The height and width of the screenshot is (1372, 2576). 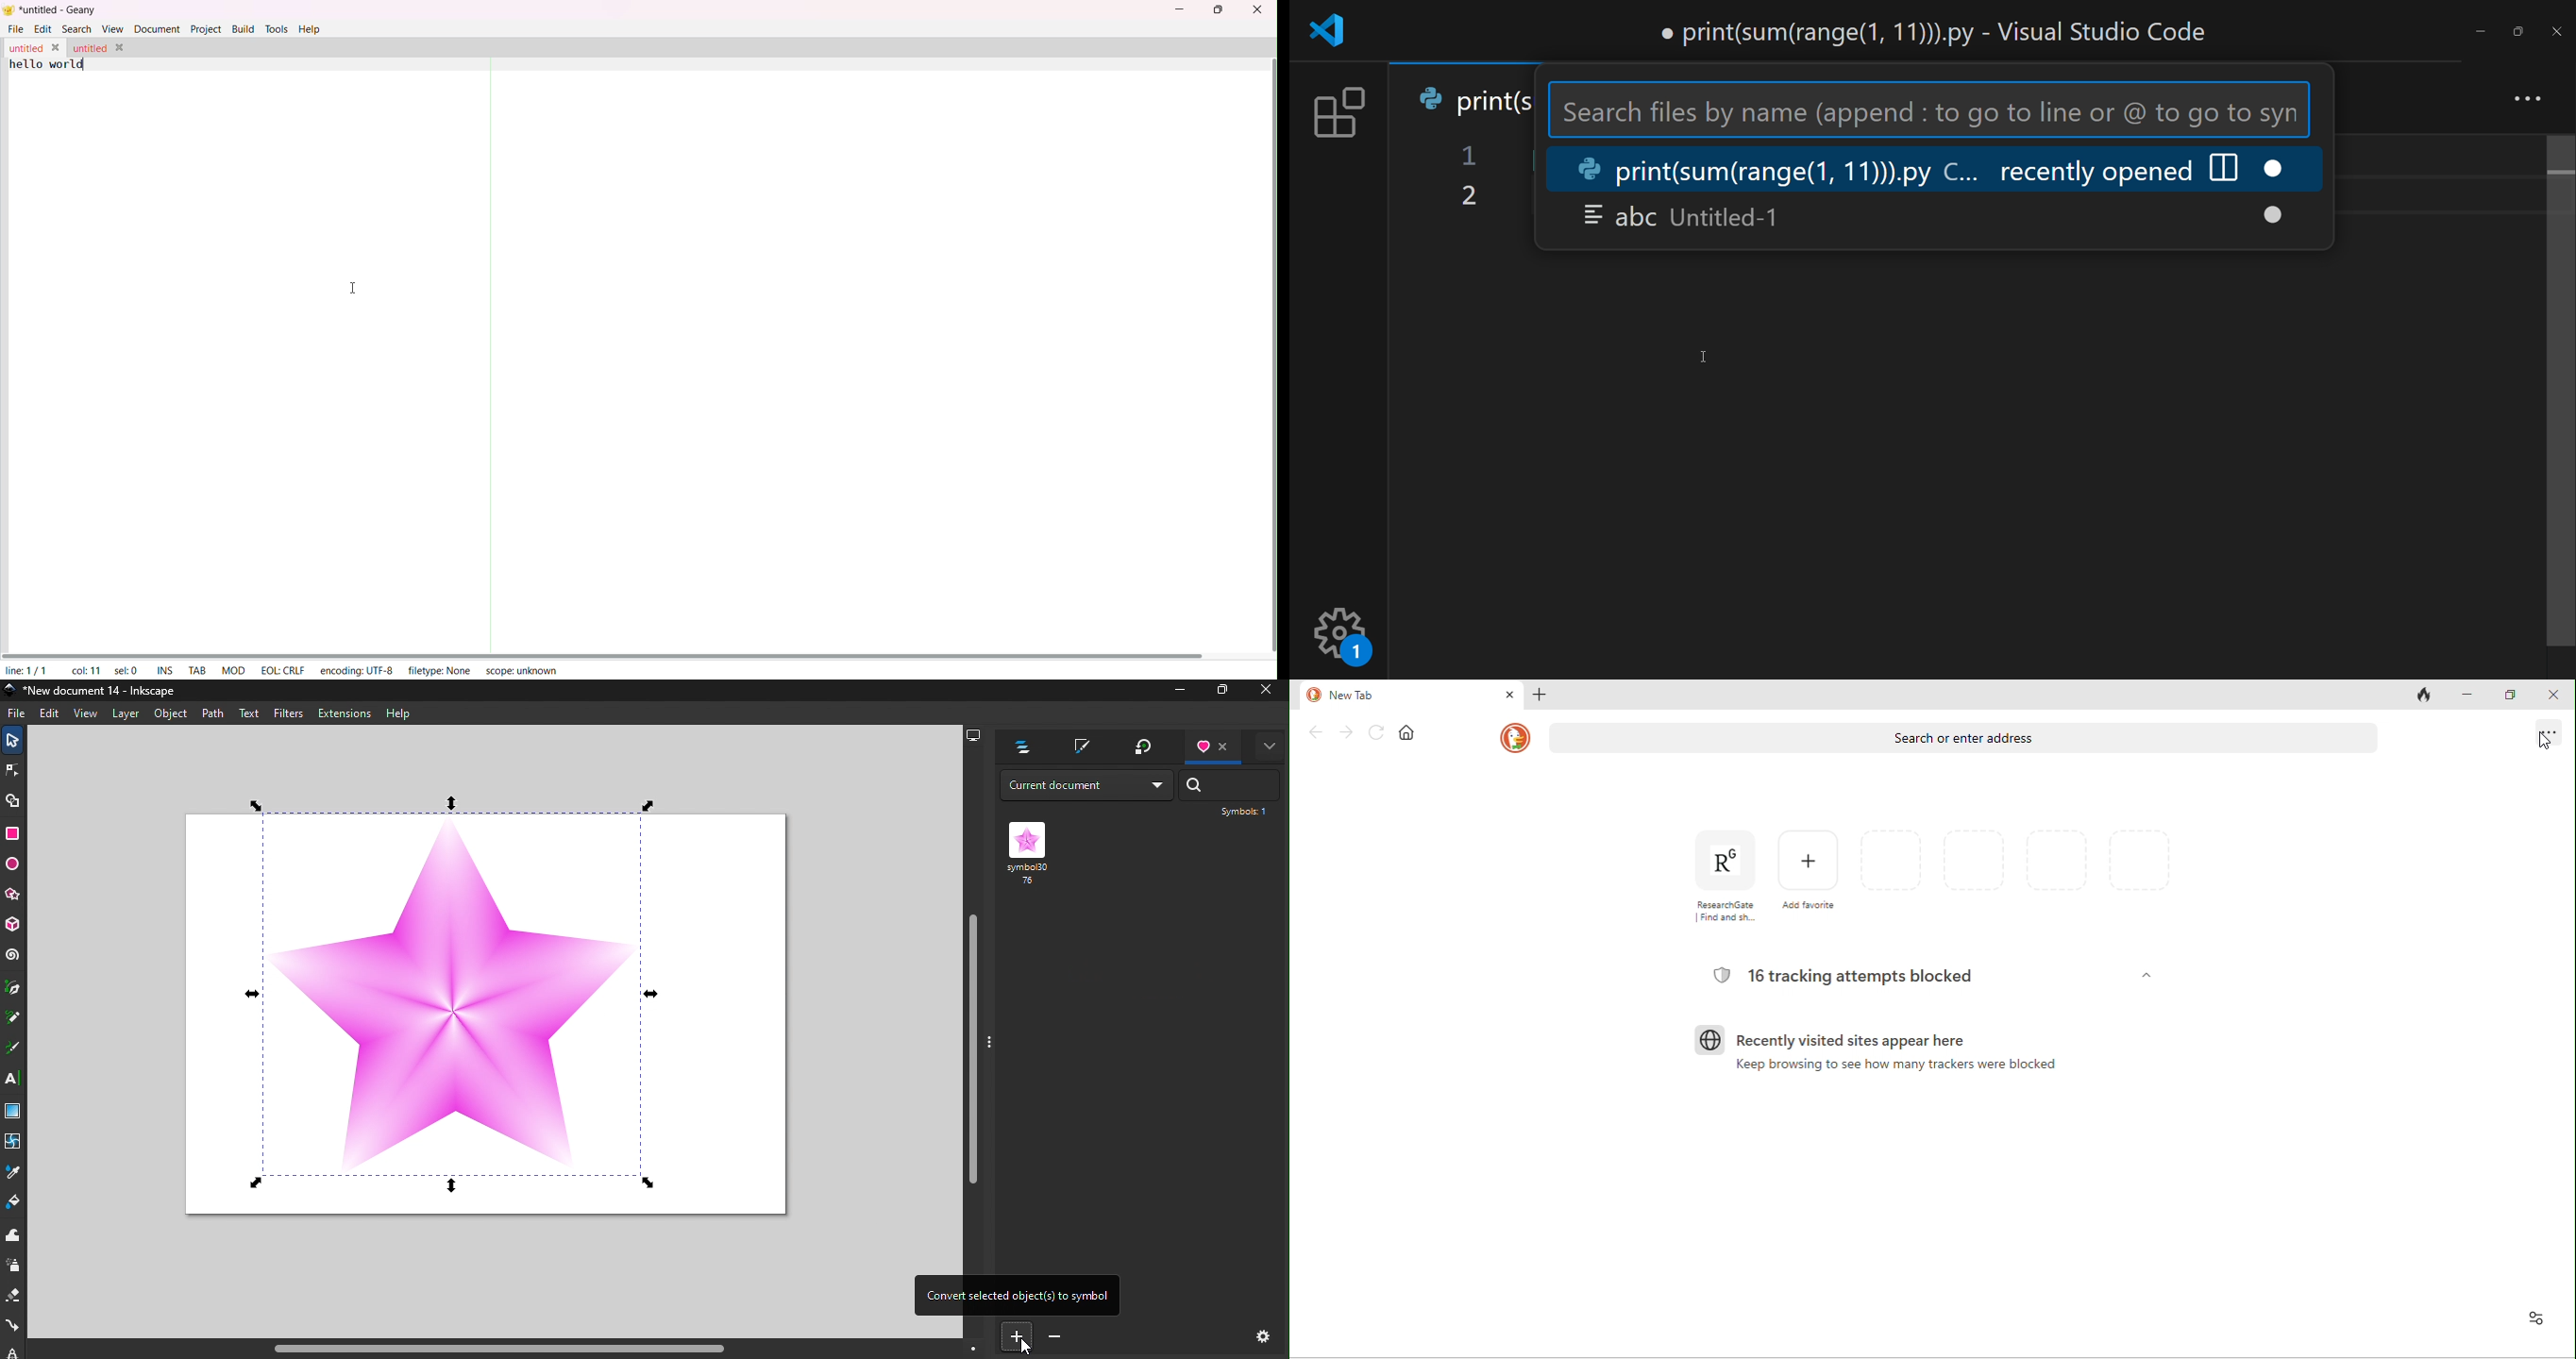 What do you see at coordinates (474, 1002) in the screenshot?
I see `Canvas` at bounding box center [474, 1002].